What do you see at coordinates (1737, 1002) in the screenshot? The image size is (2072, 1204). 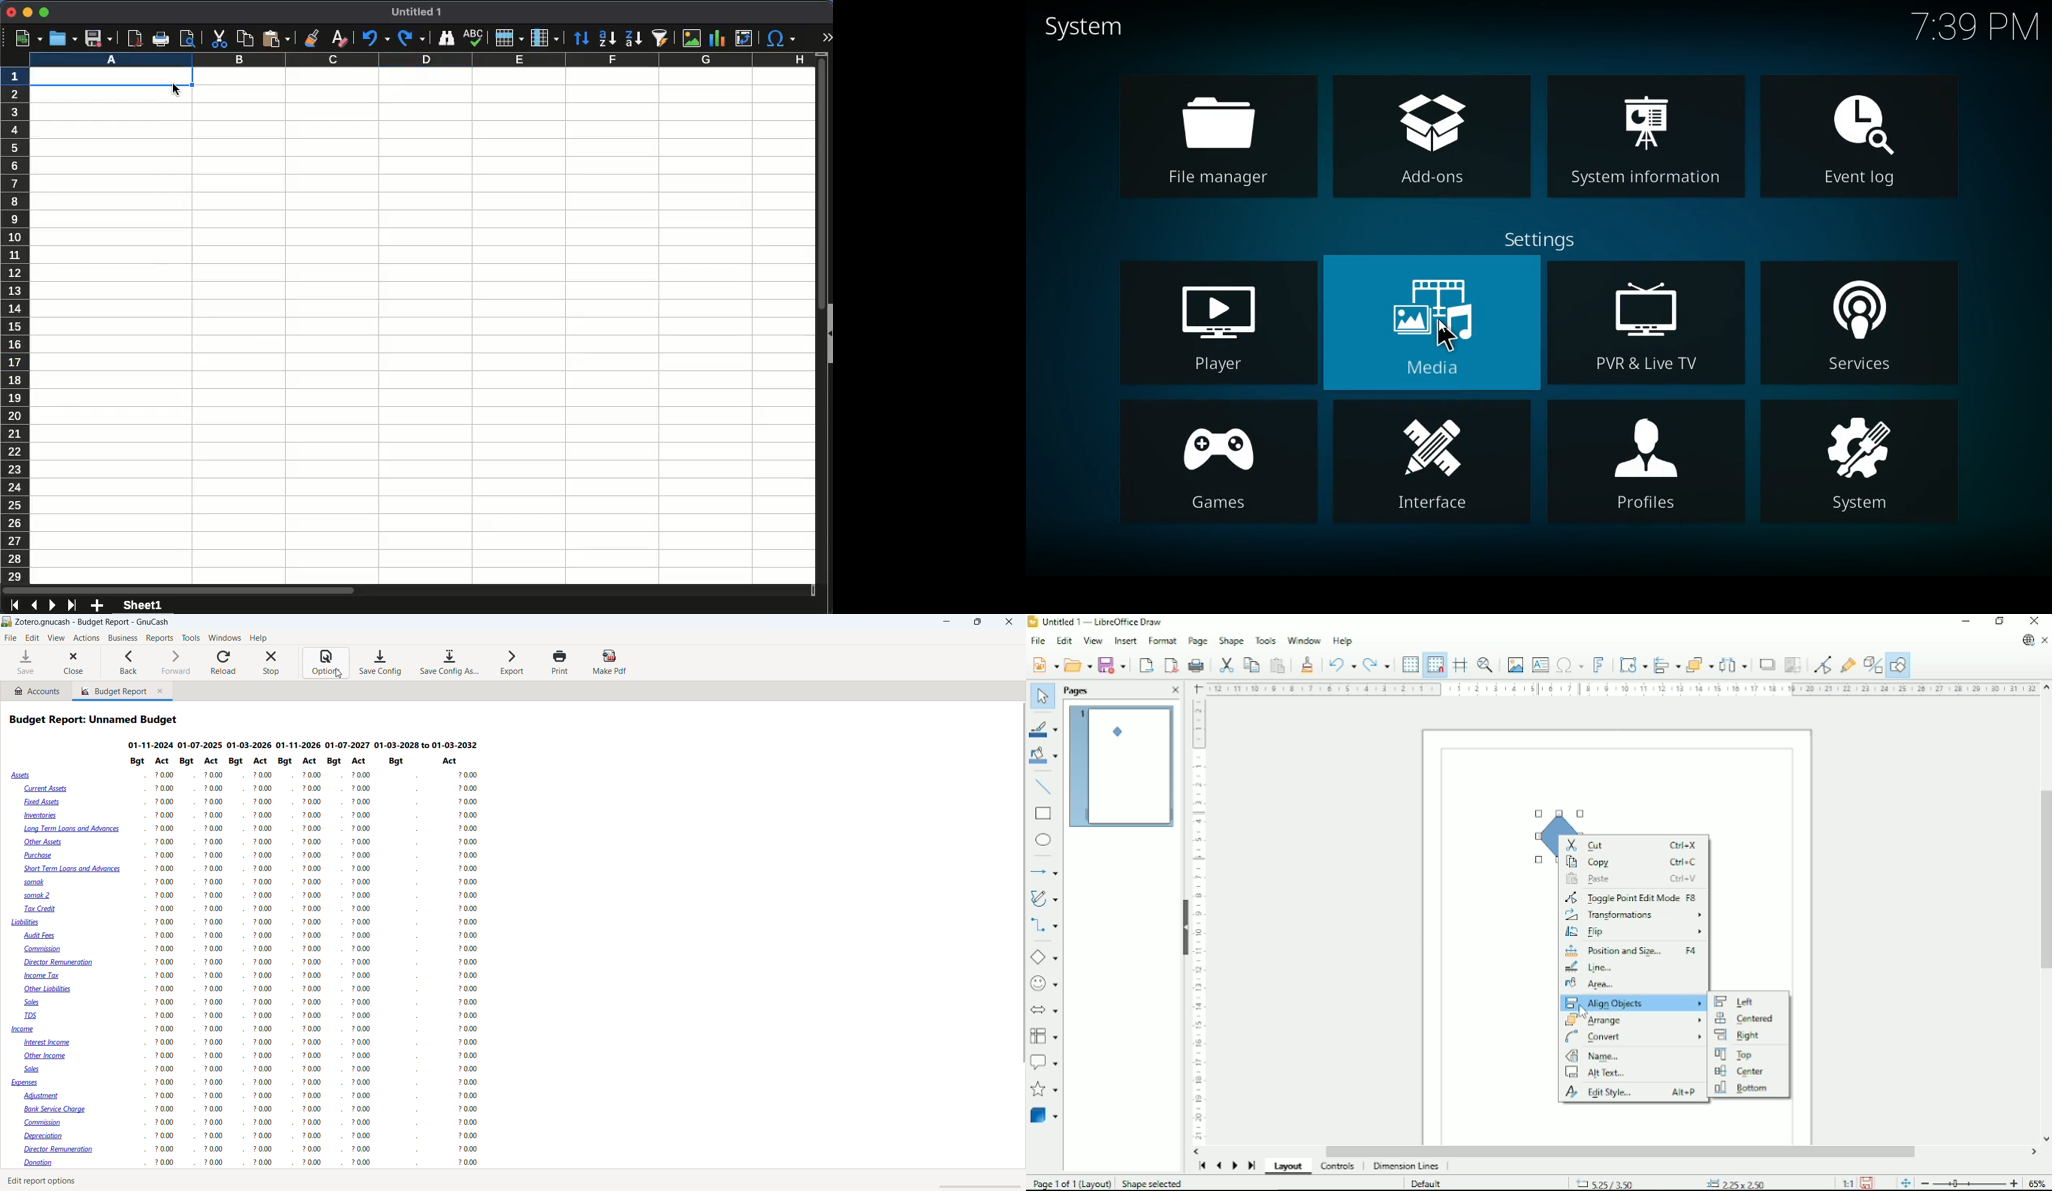 I see `Left` at bounding box center [1737, 1002].